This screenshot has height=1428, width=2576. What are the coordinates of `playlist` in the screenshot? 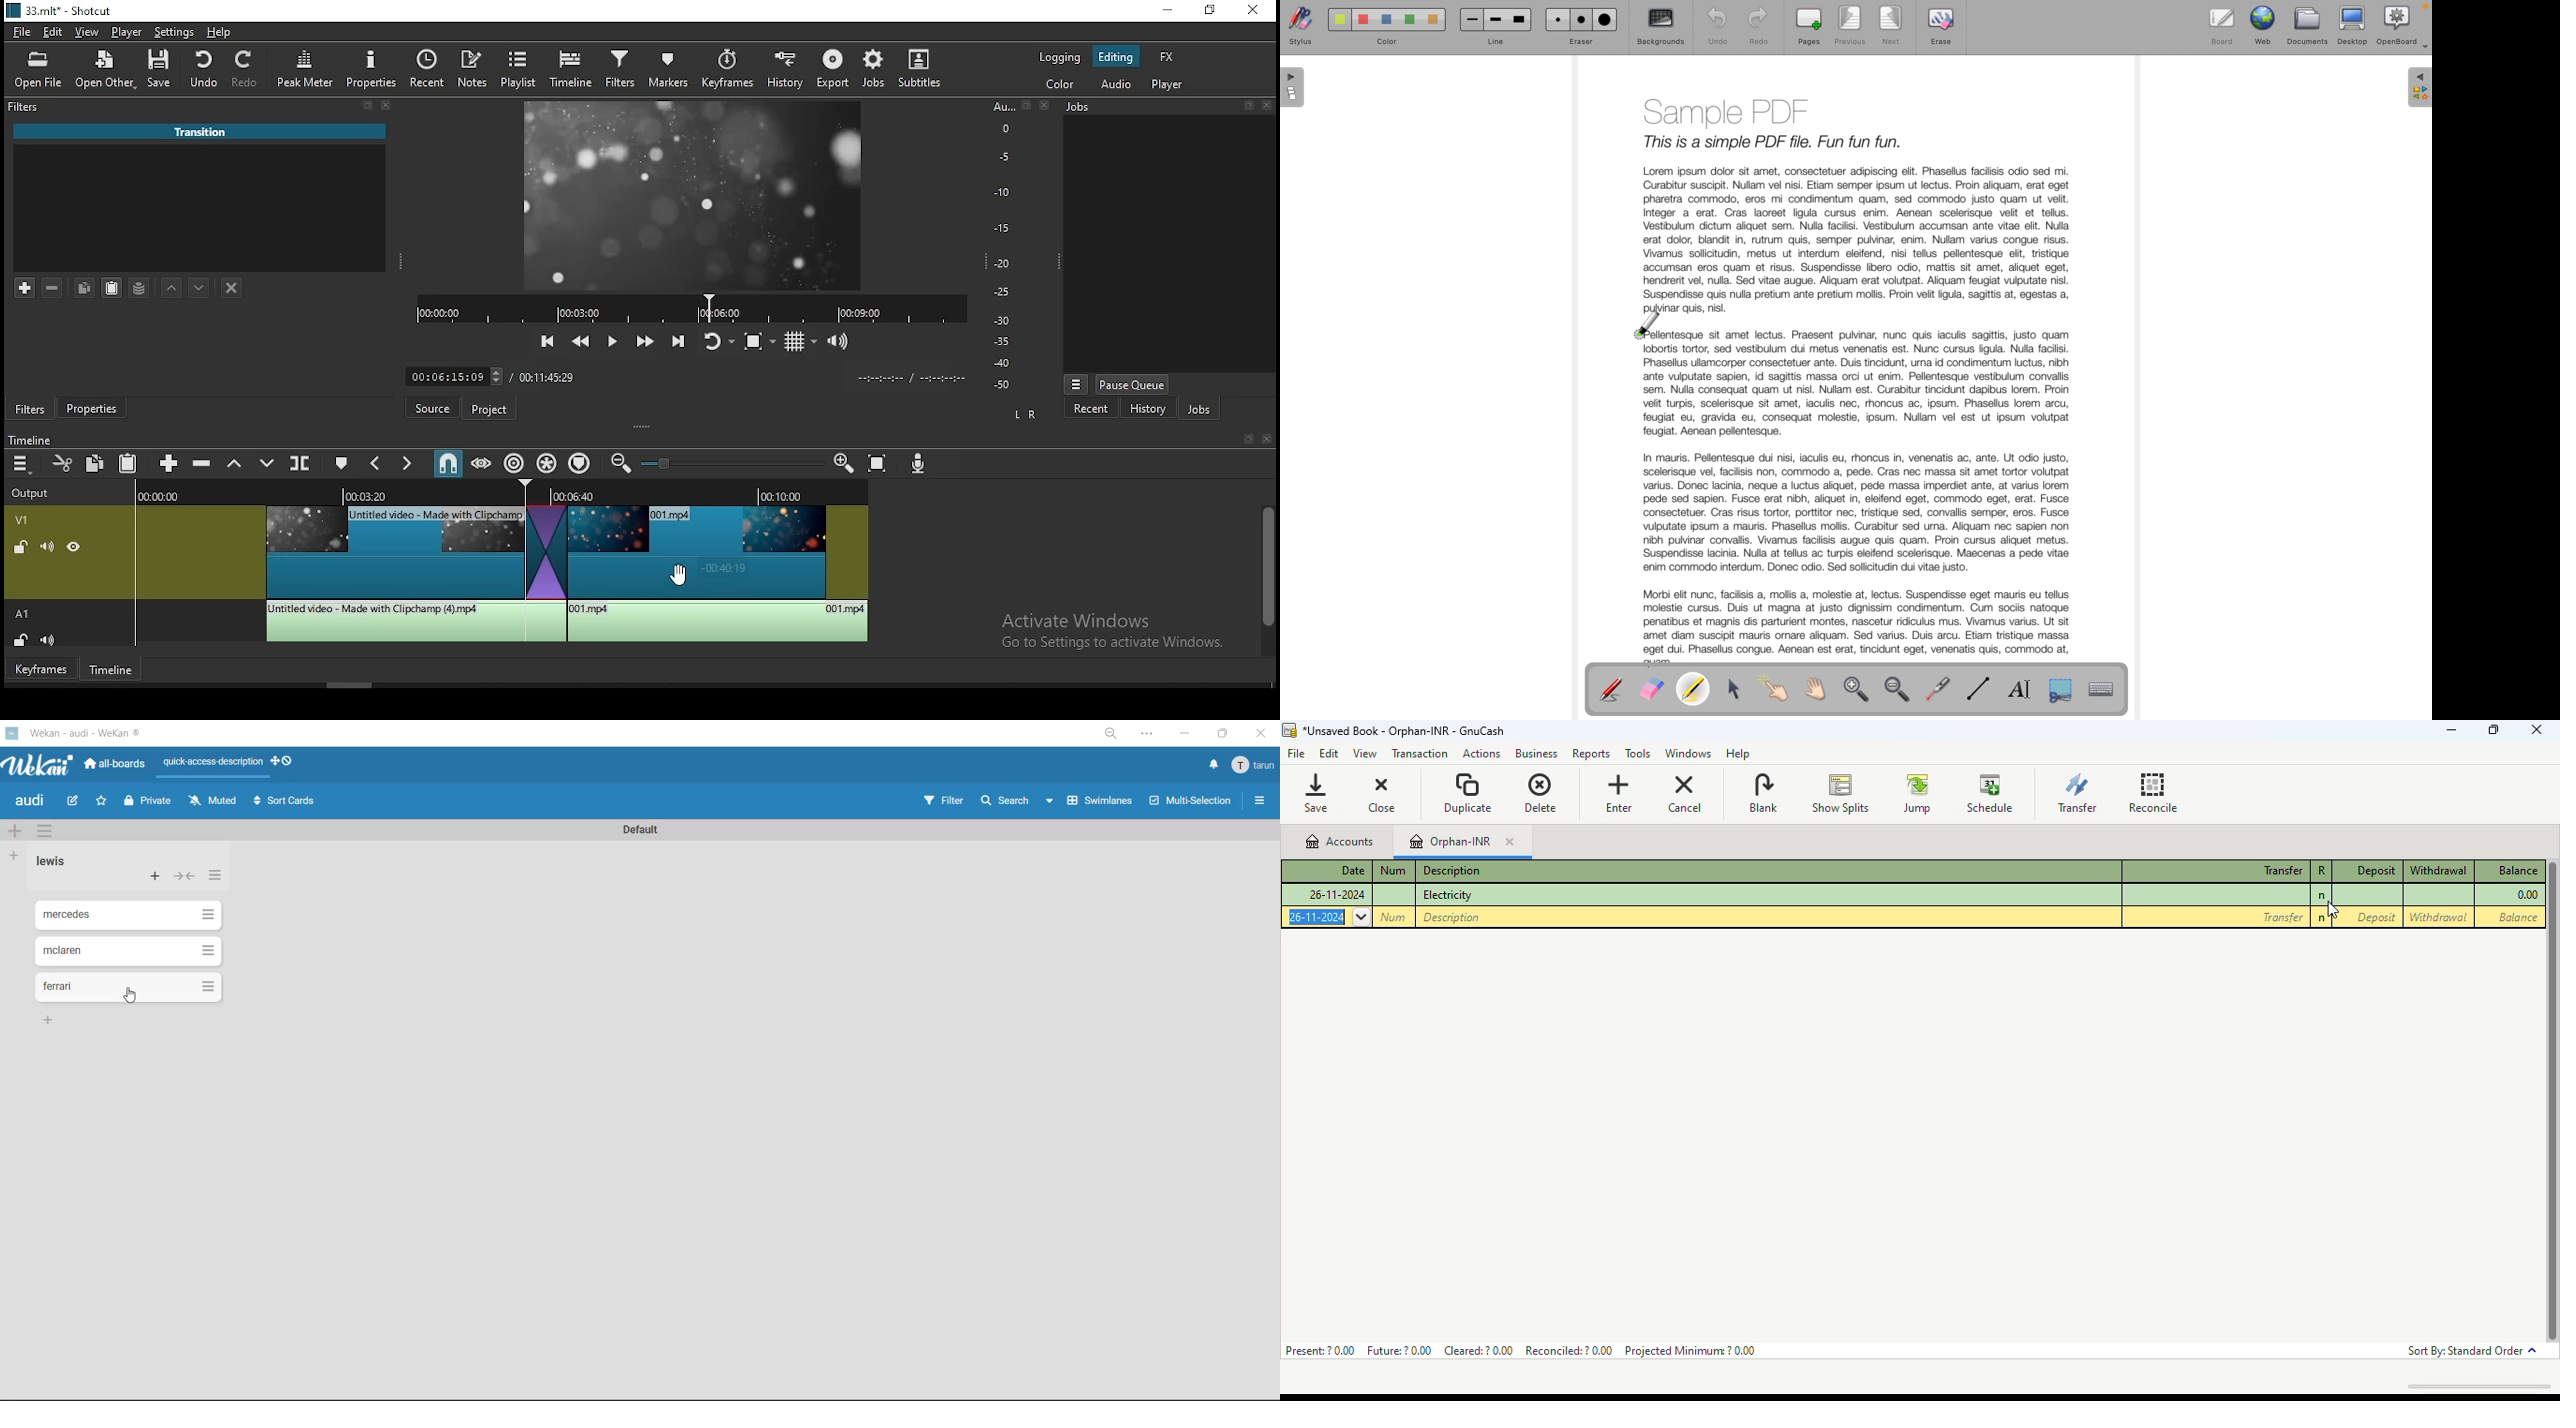 It's located at (517, 67).